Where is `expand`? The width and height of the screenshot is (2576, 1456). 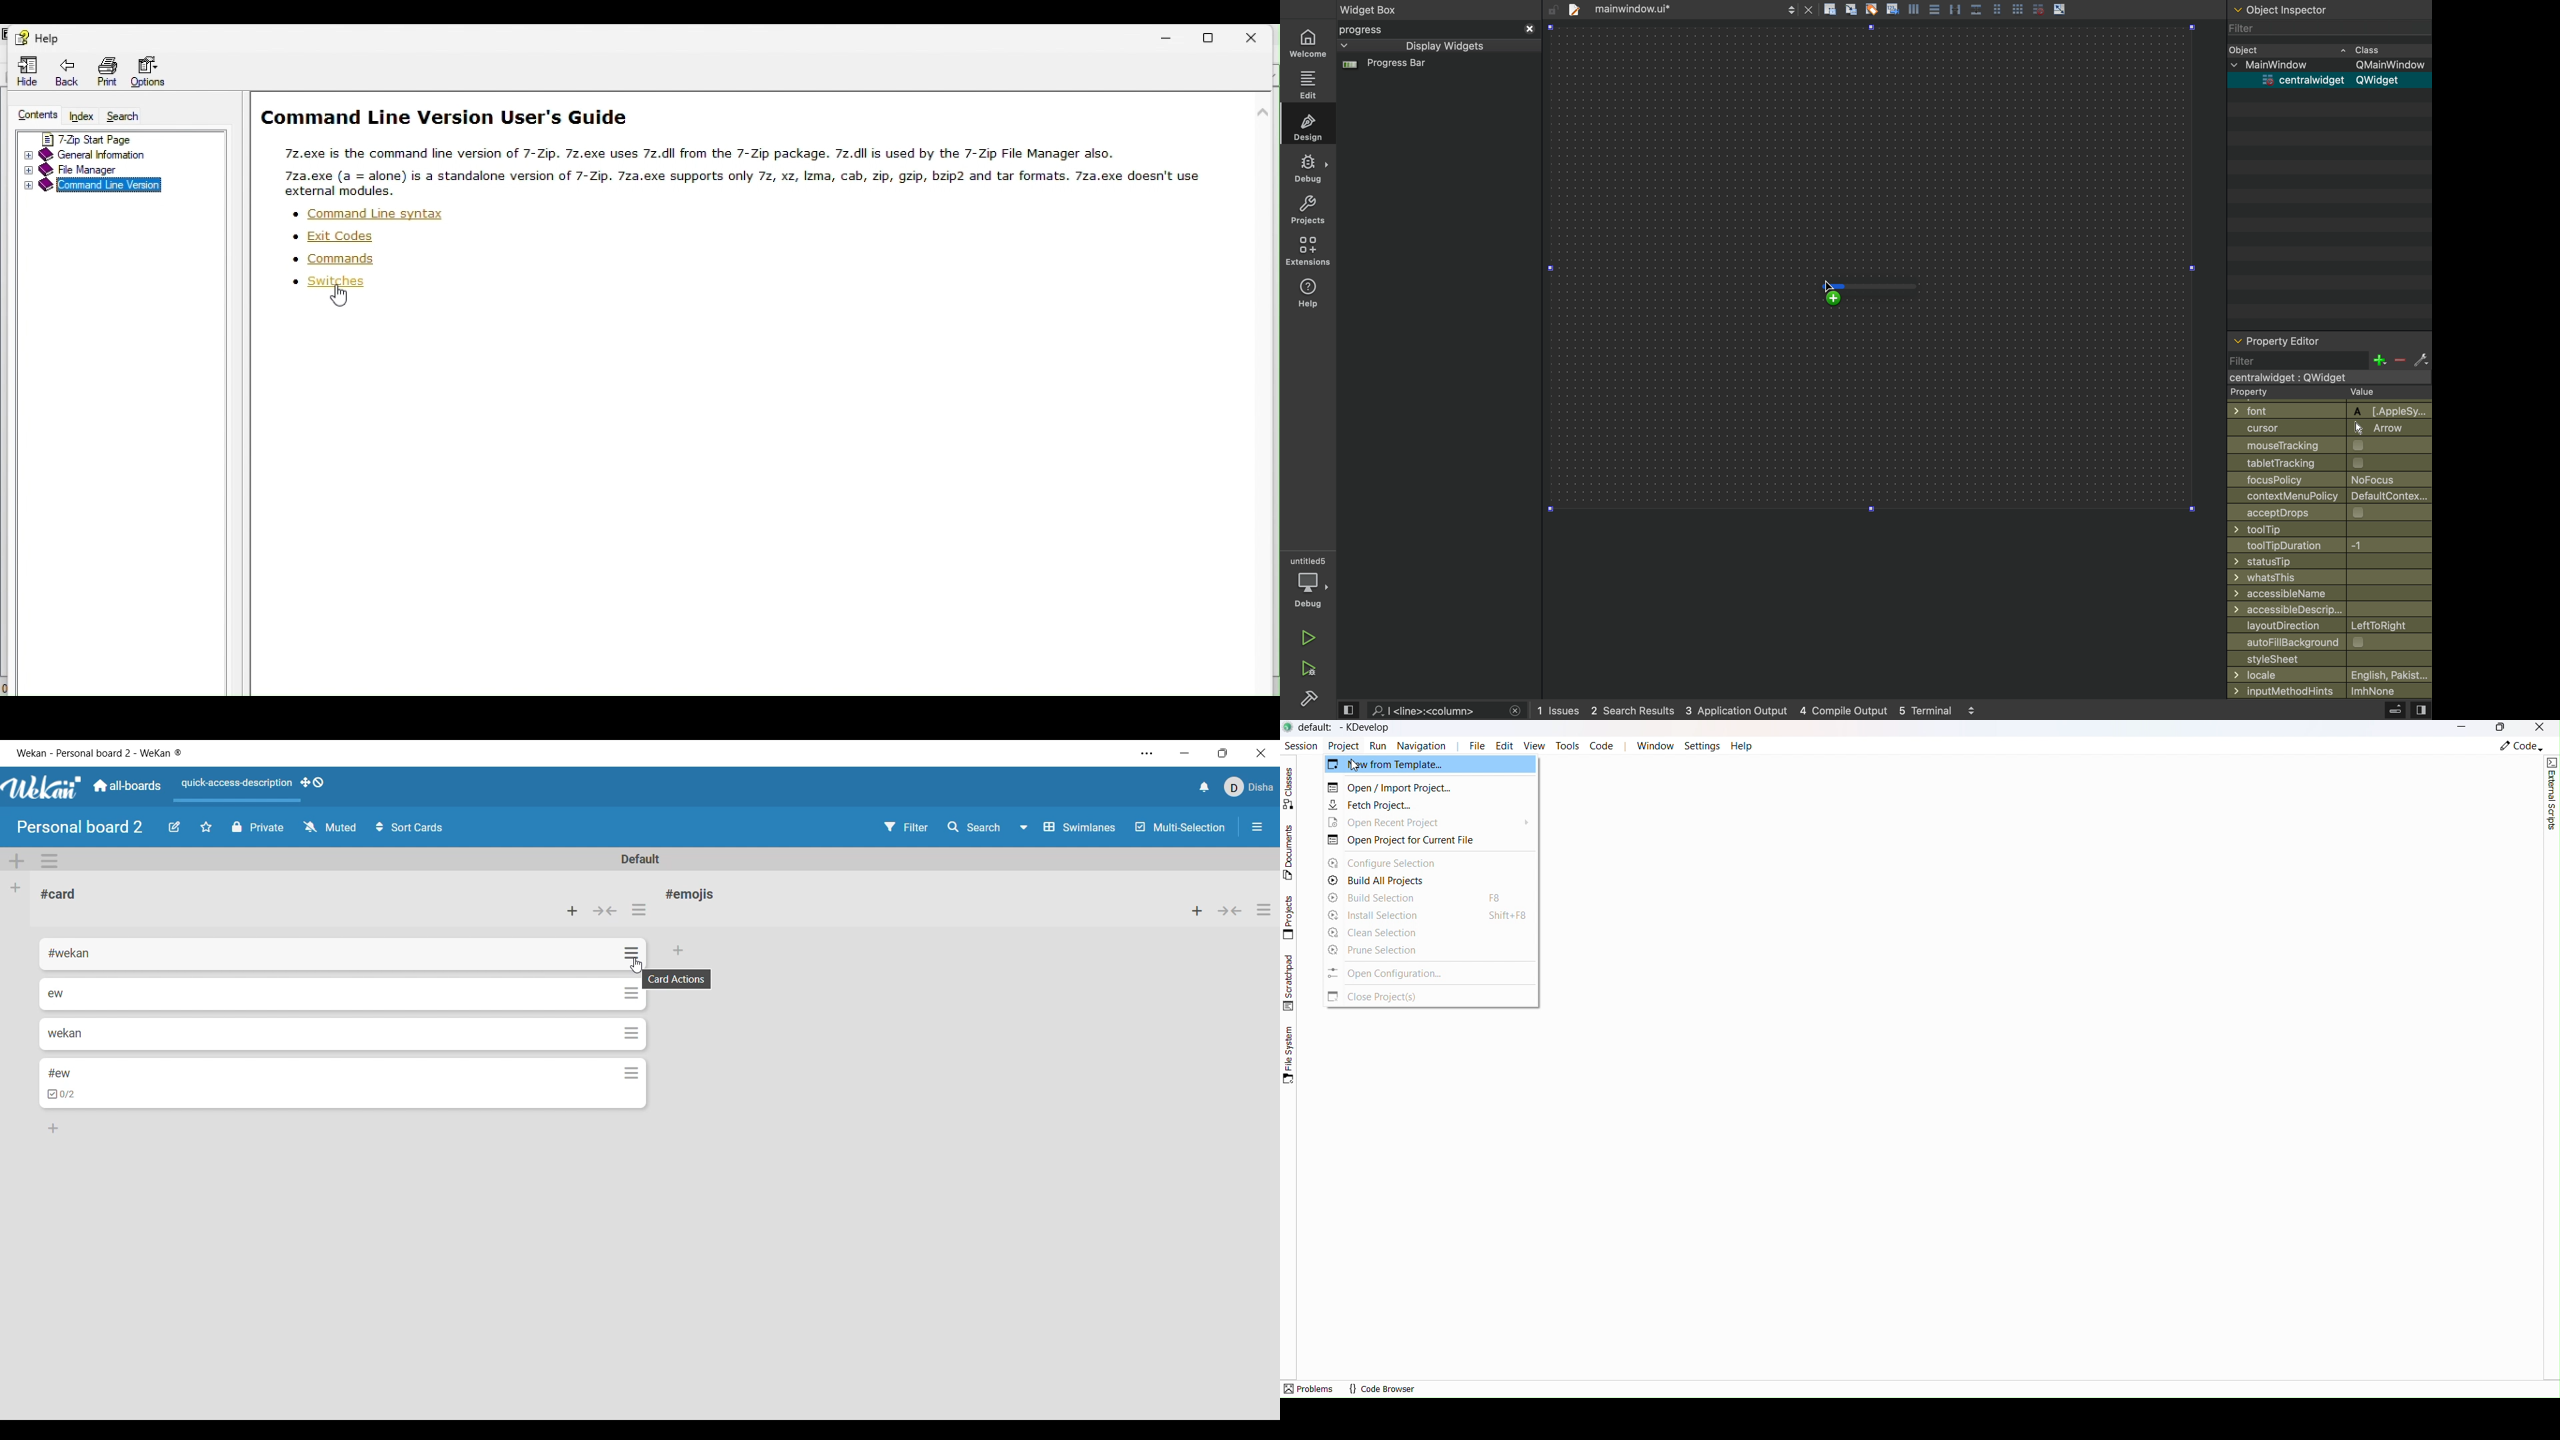 expand is located at coordinates (25, 156).